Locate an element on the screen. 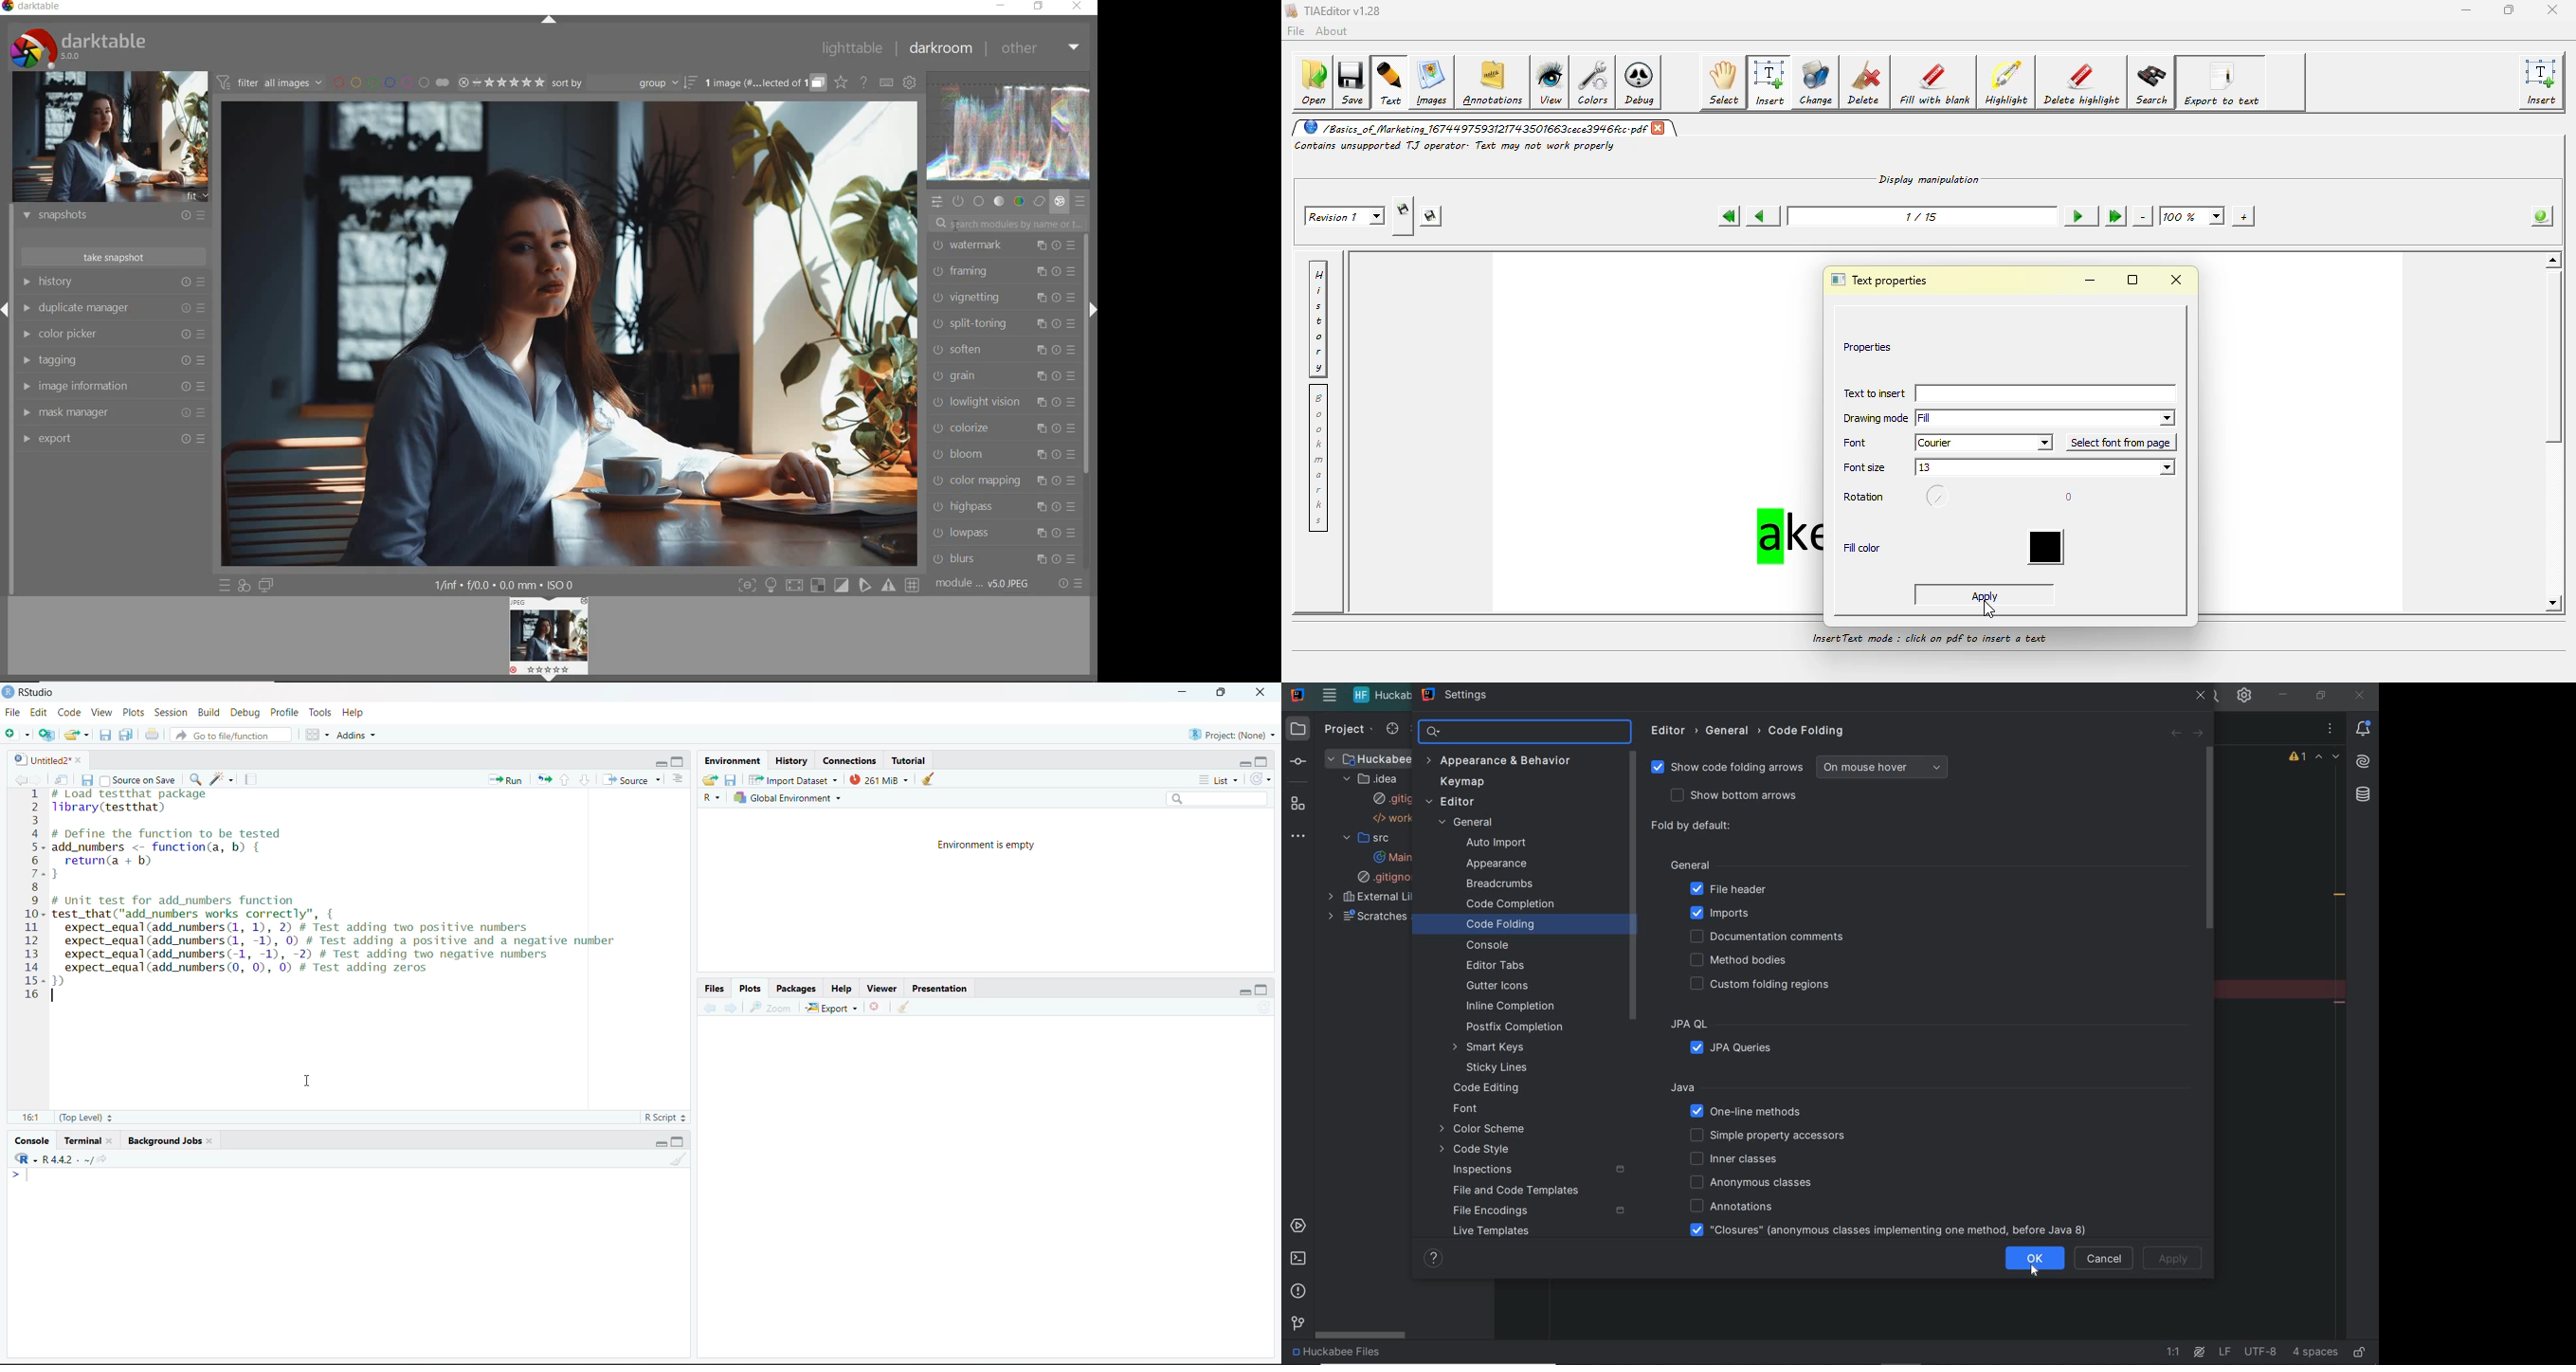 This screenshot has width=2576, height=1372. minimize is located at coordinates (656, 762).